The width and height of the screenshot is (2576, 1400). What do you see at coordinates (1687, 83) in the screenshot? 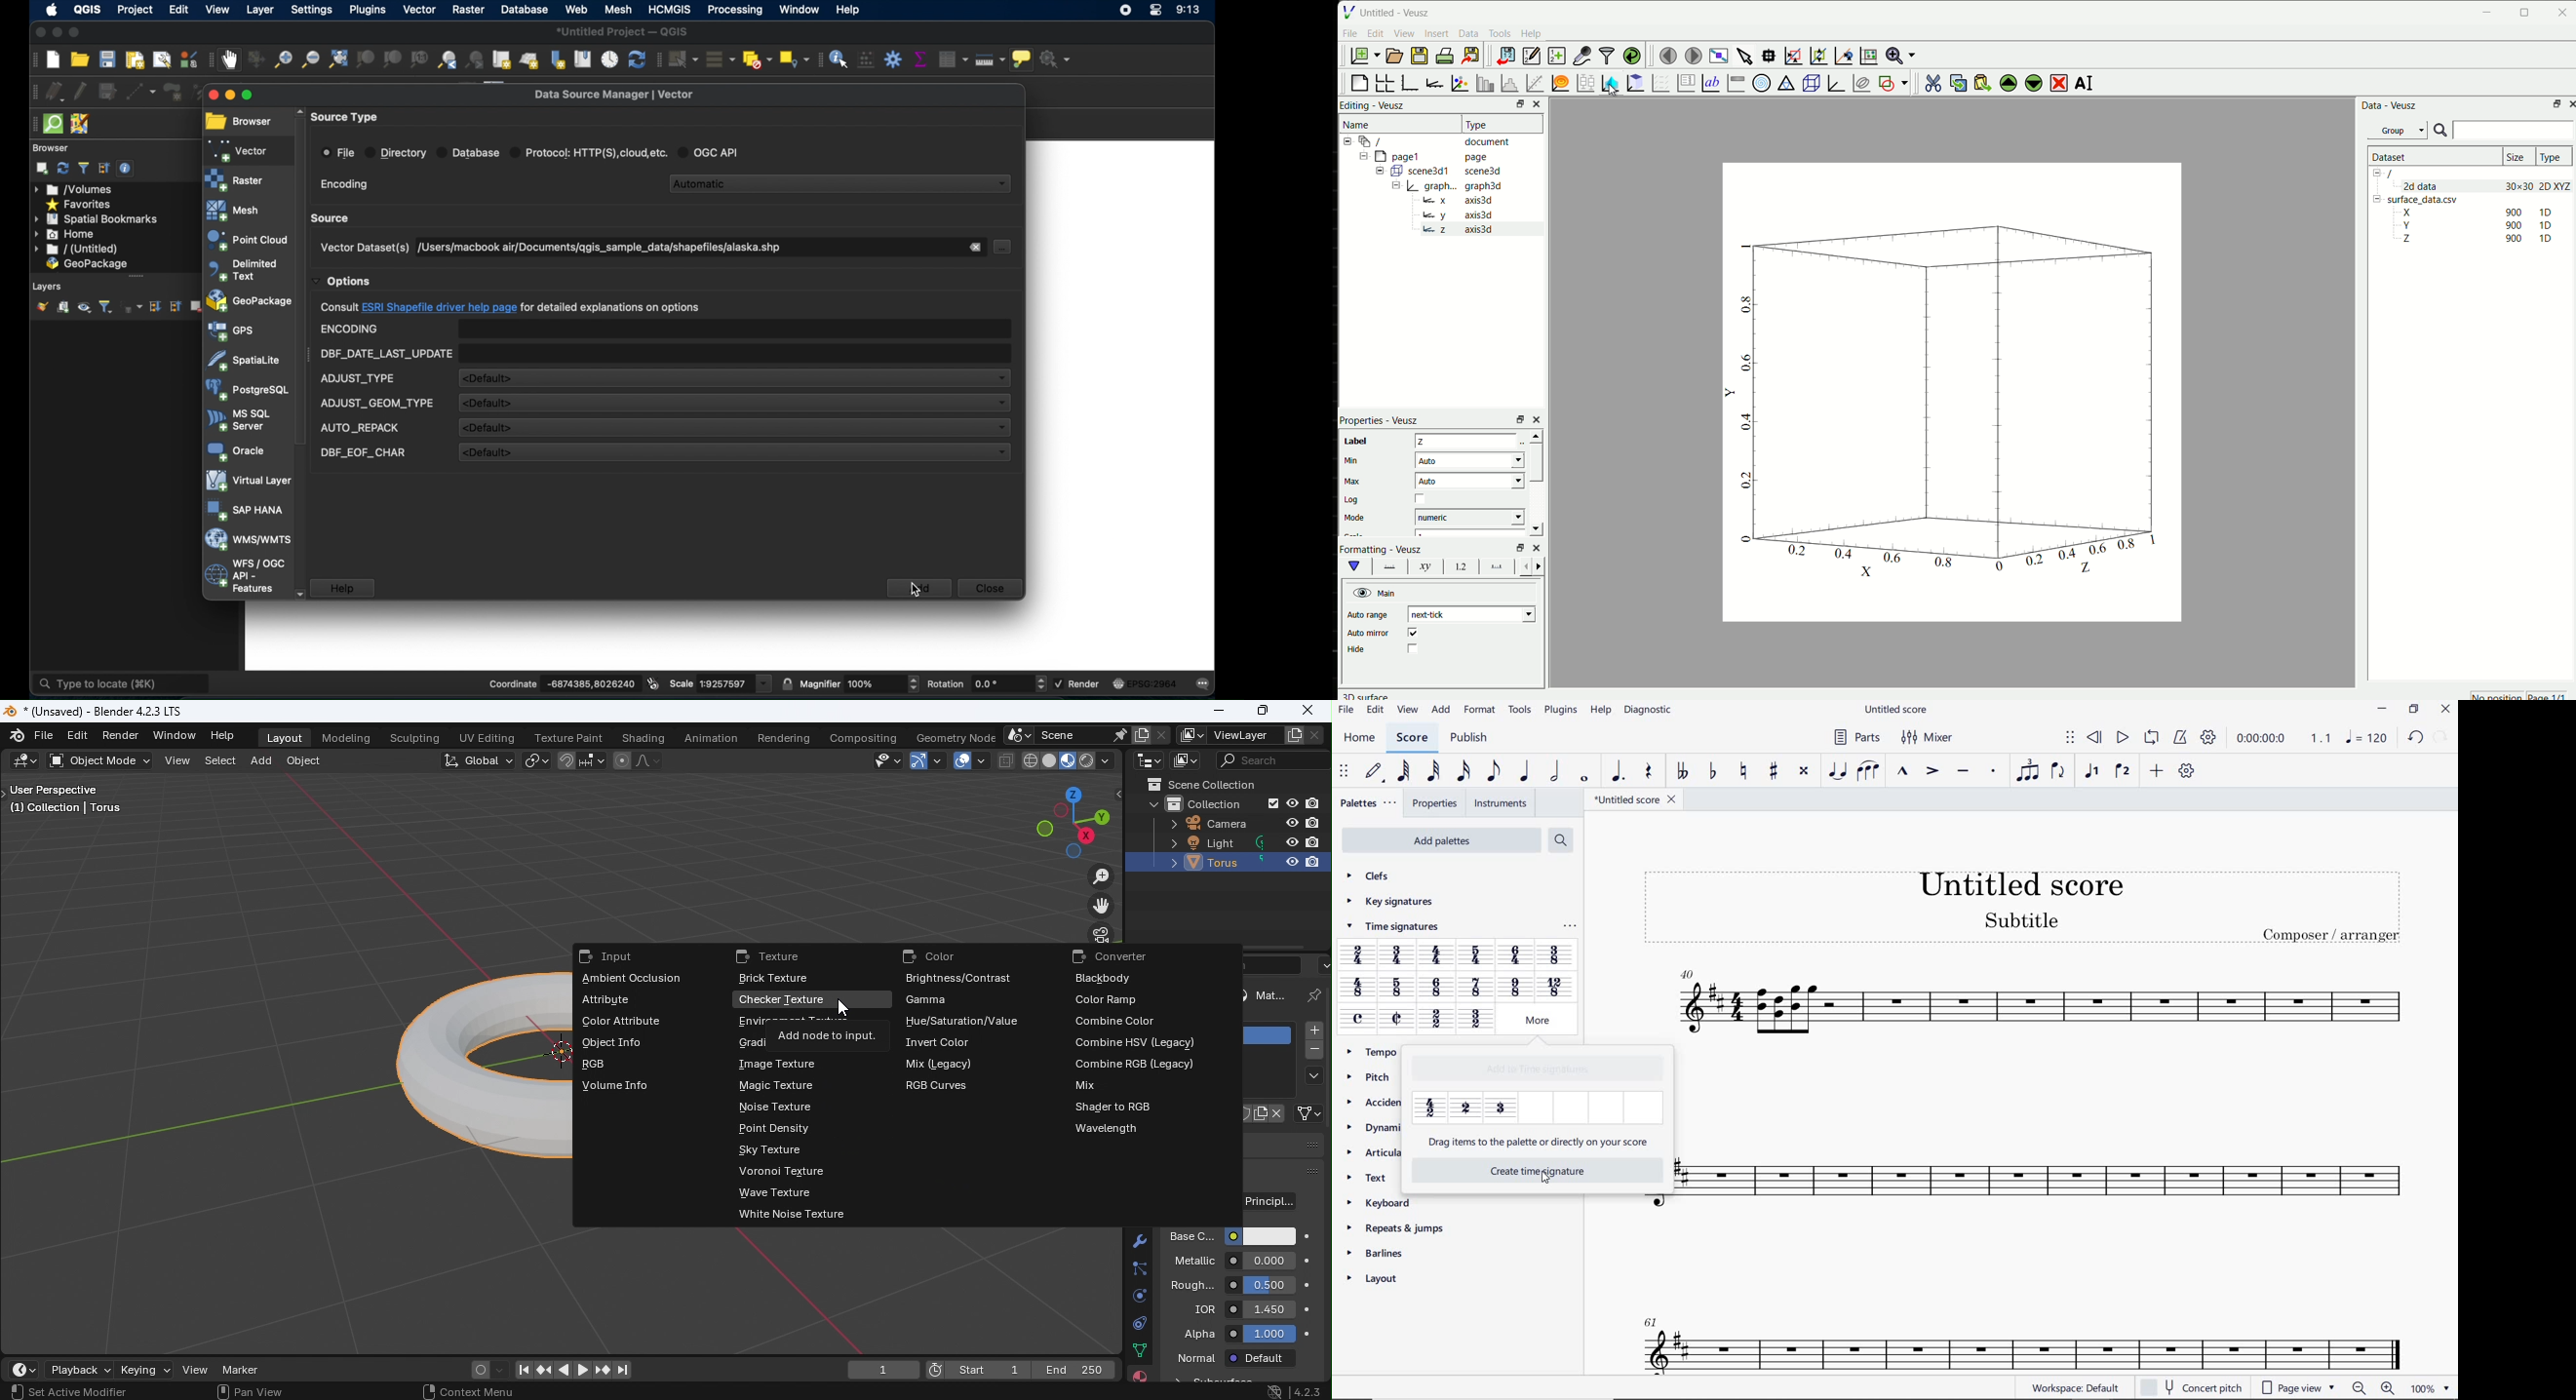
I see `plot key` at bounding box center [1687, 83].